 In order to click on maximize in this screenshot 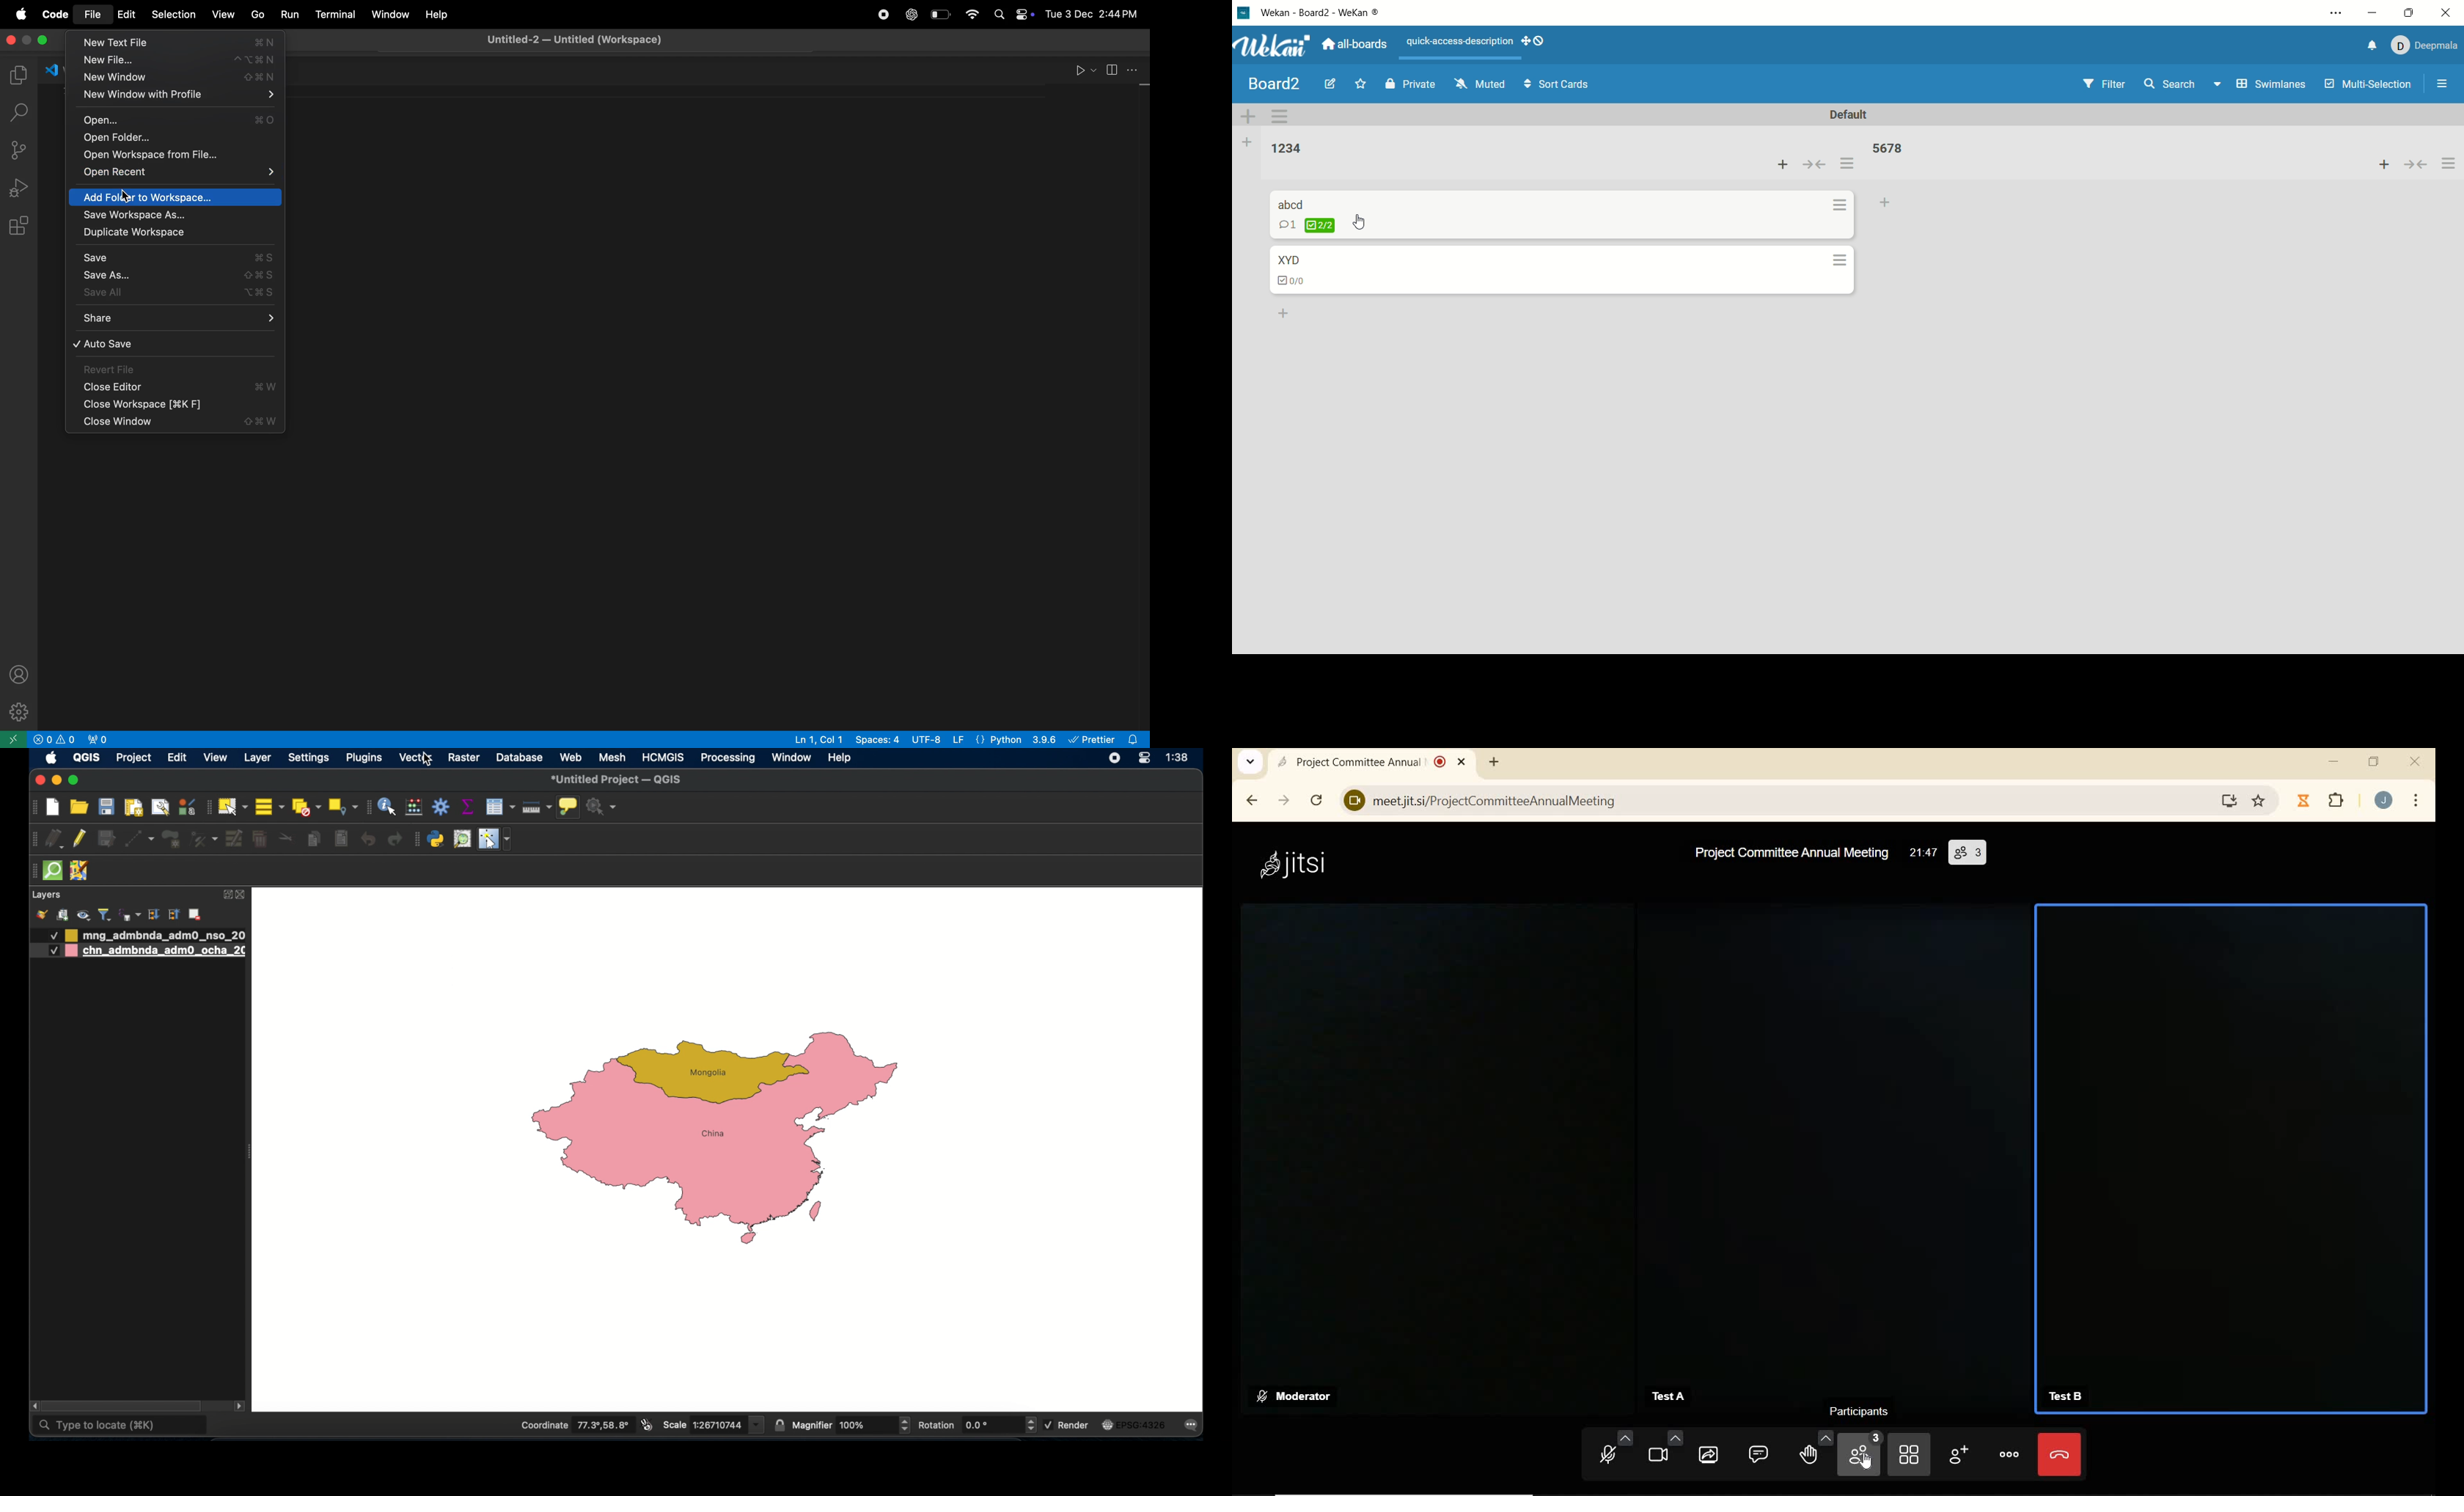, I will do `click(74, 780)`.